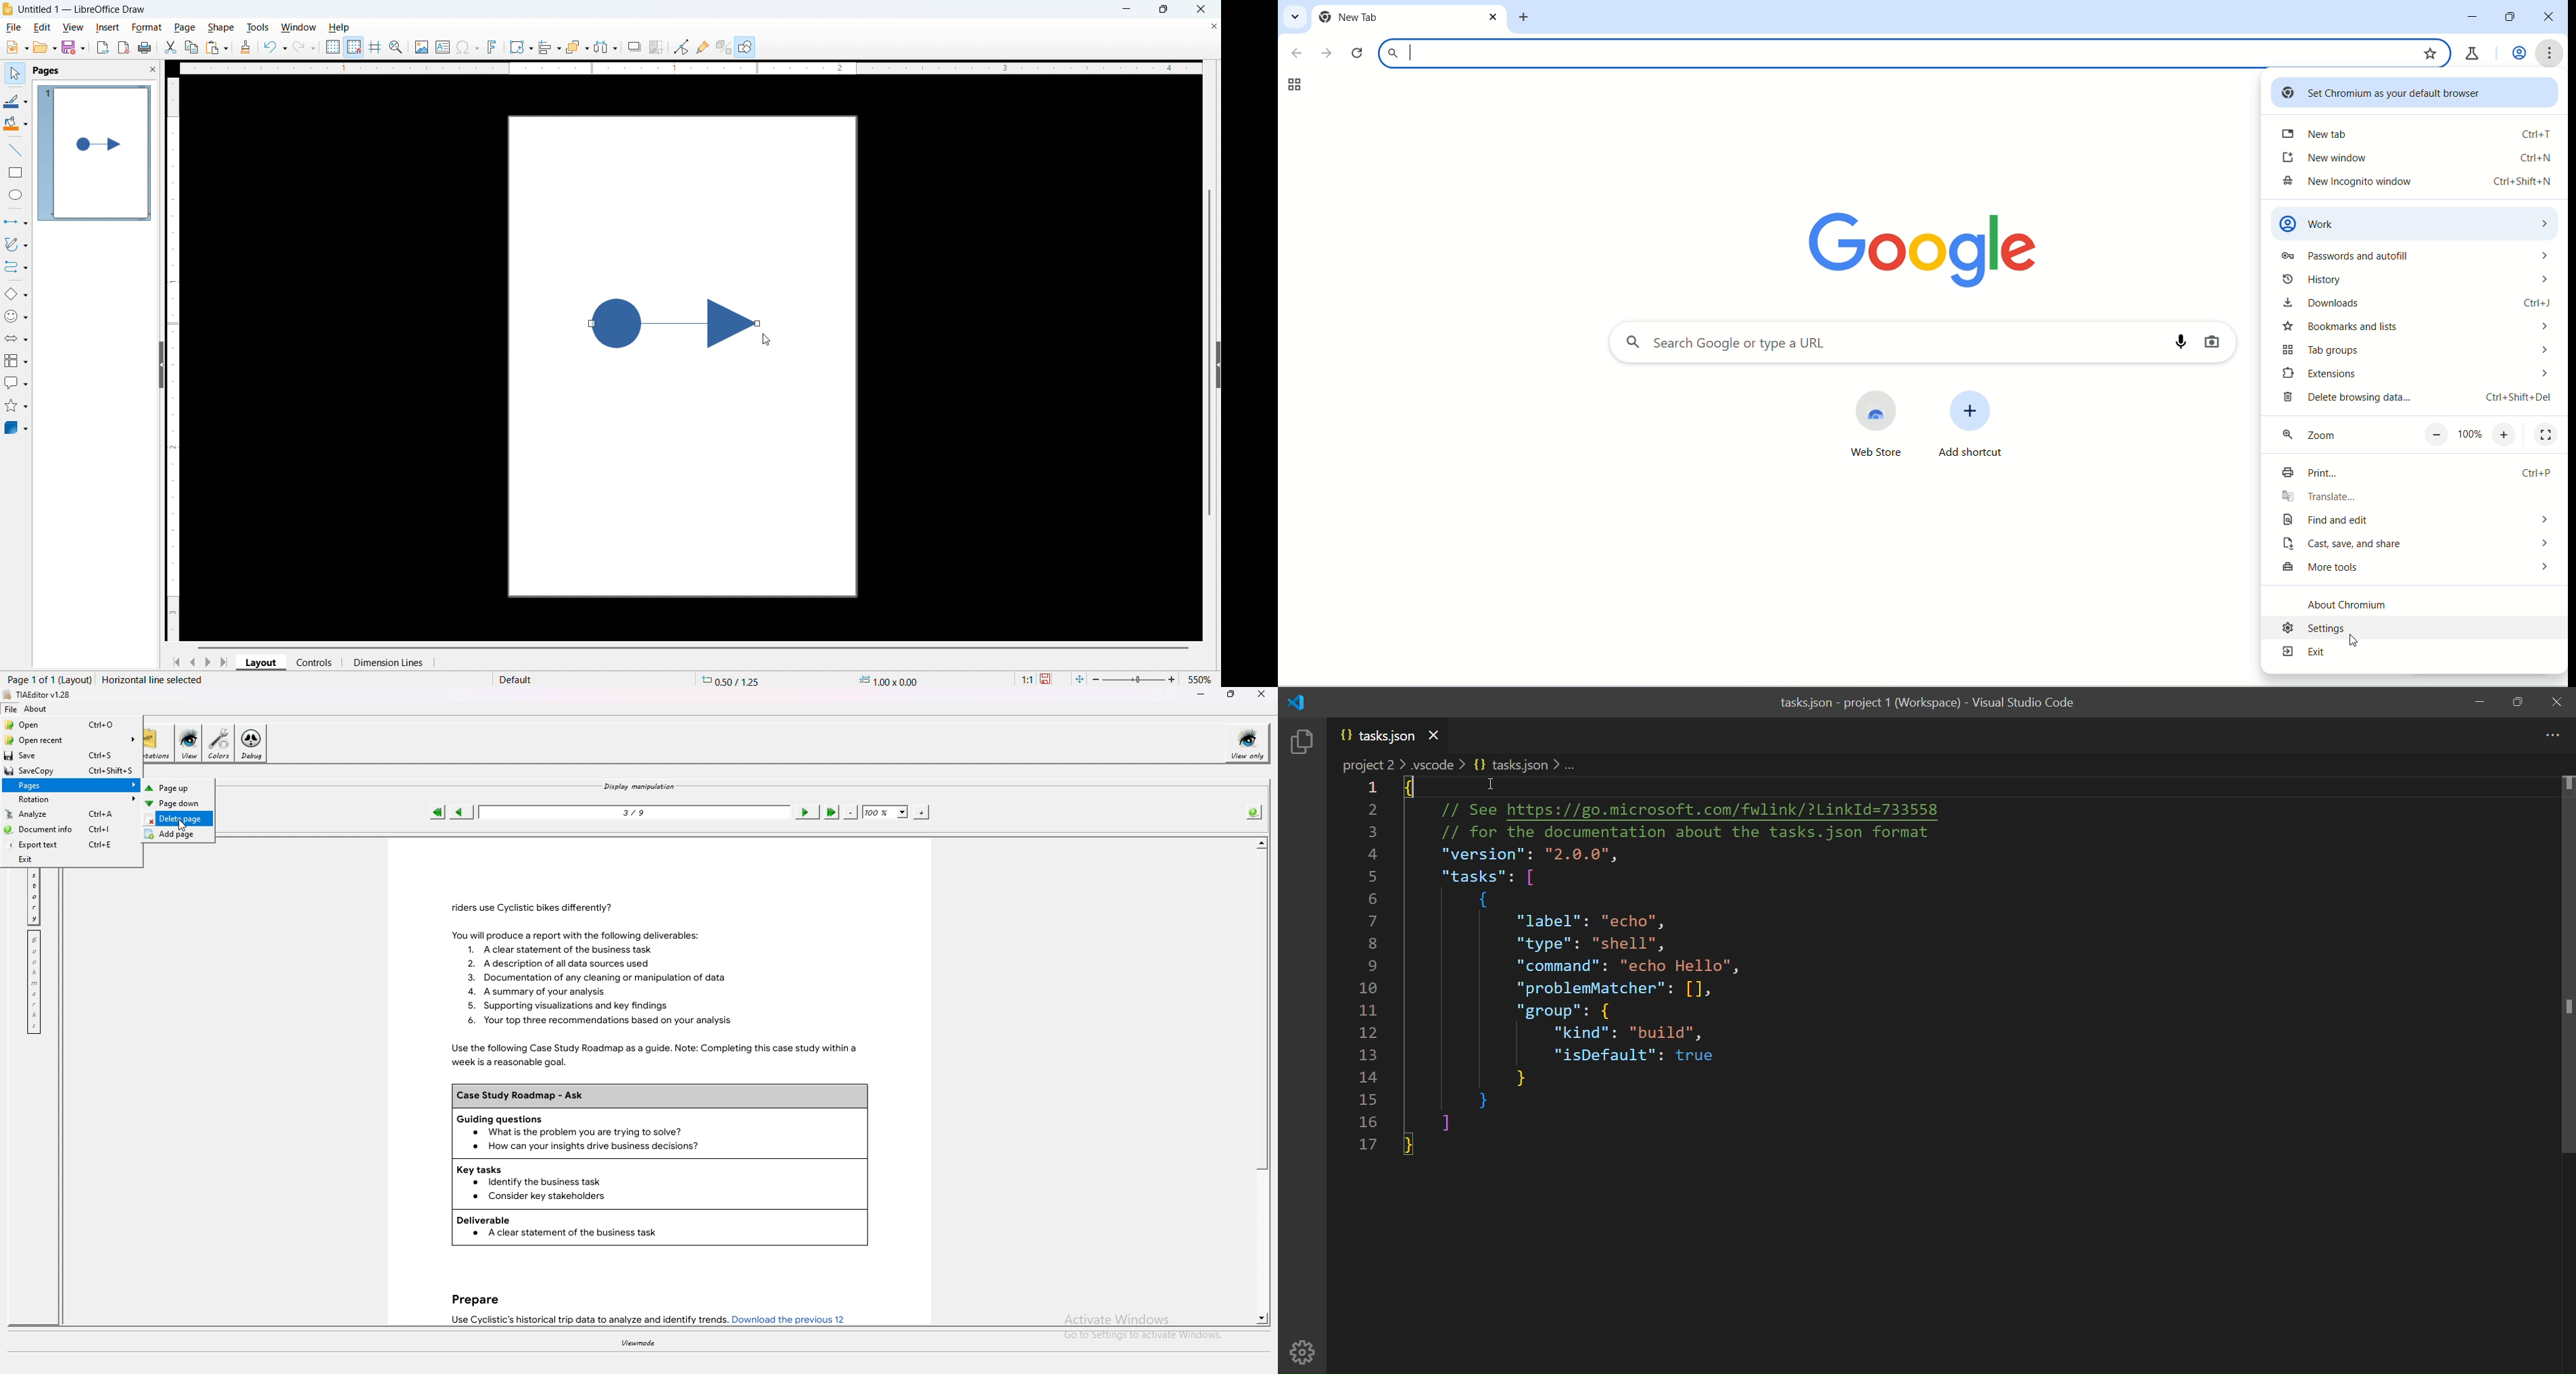  I want to click on cursor, so click(766, 340).